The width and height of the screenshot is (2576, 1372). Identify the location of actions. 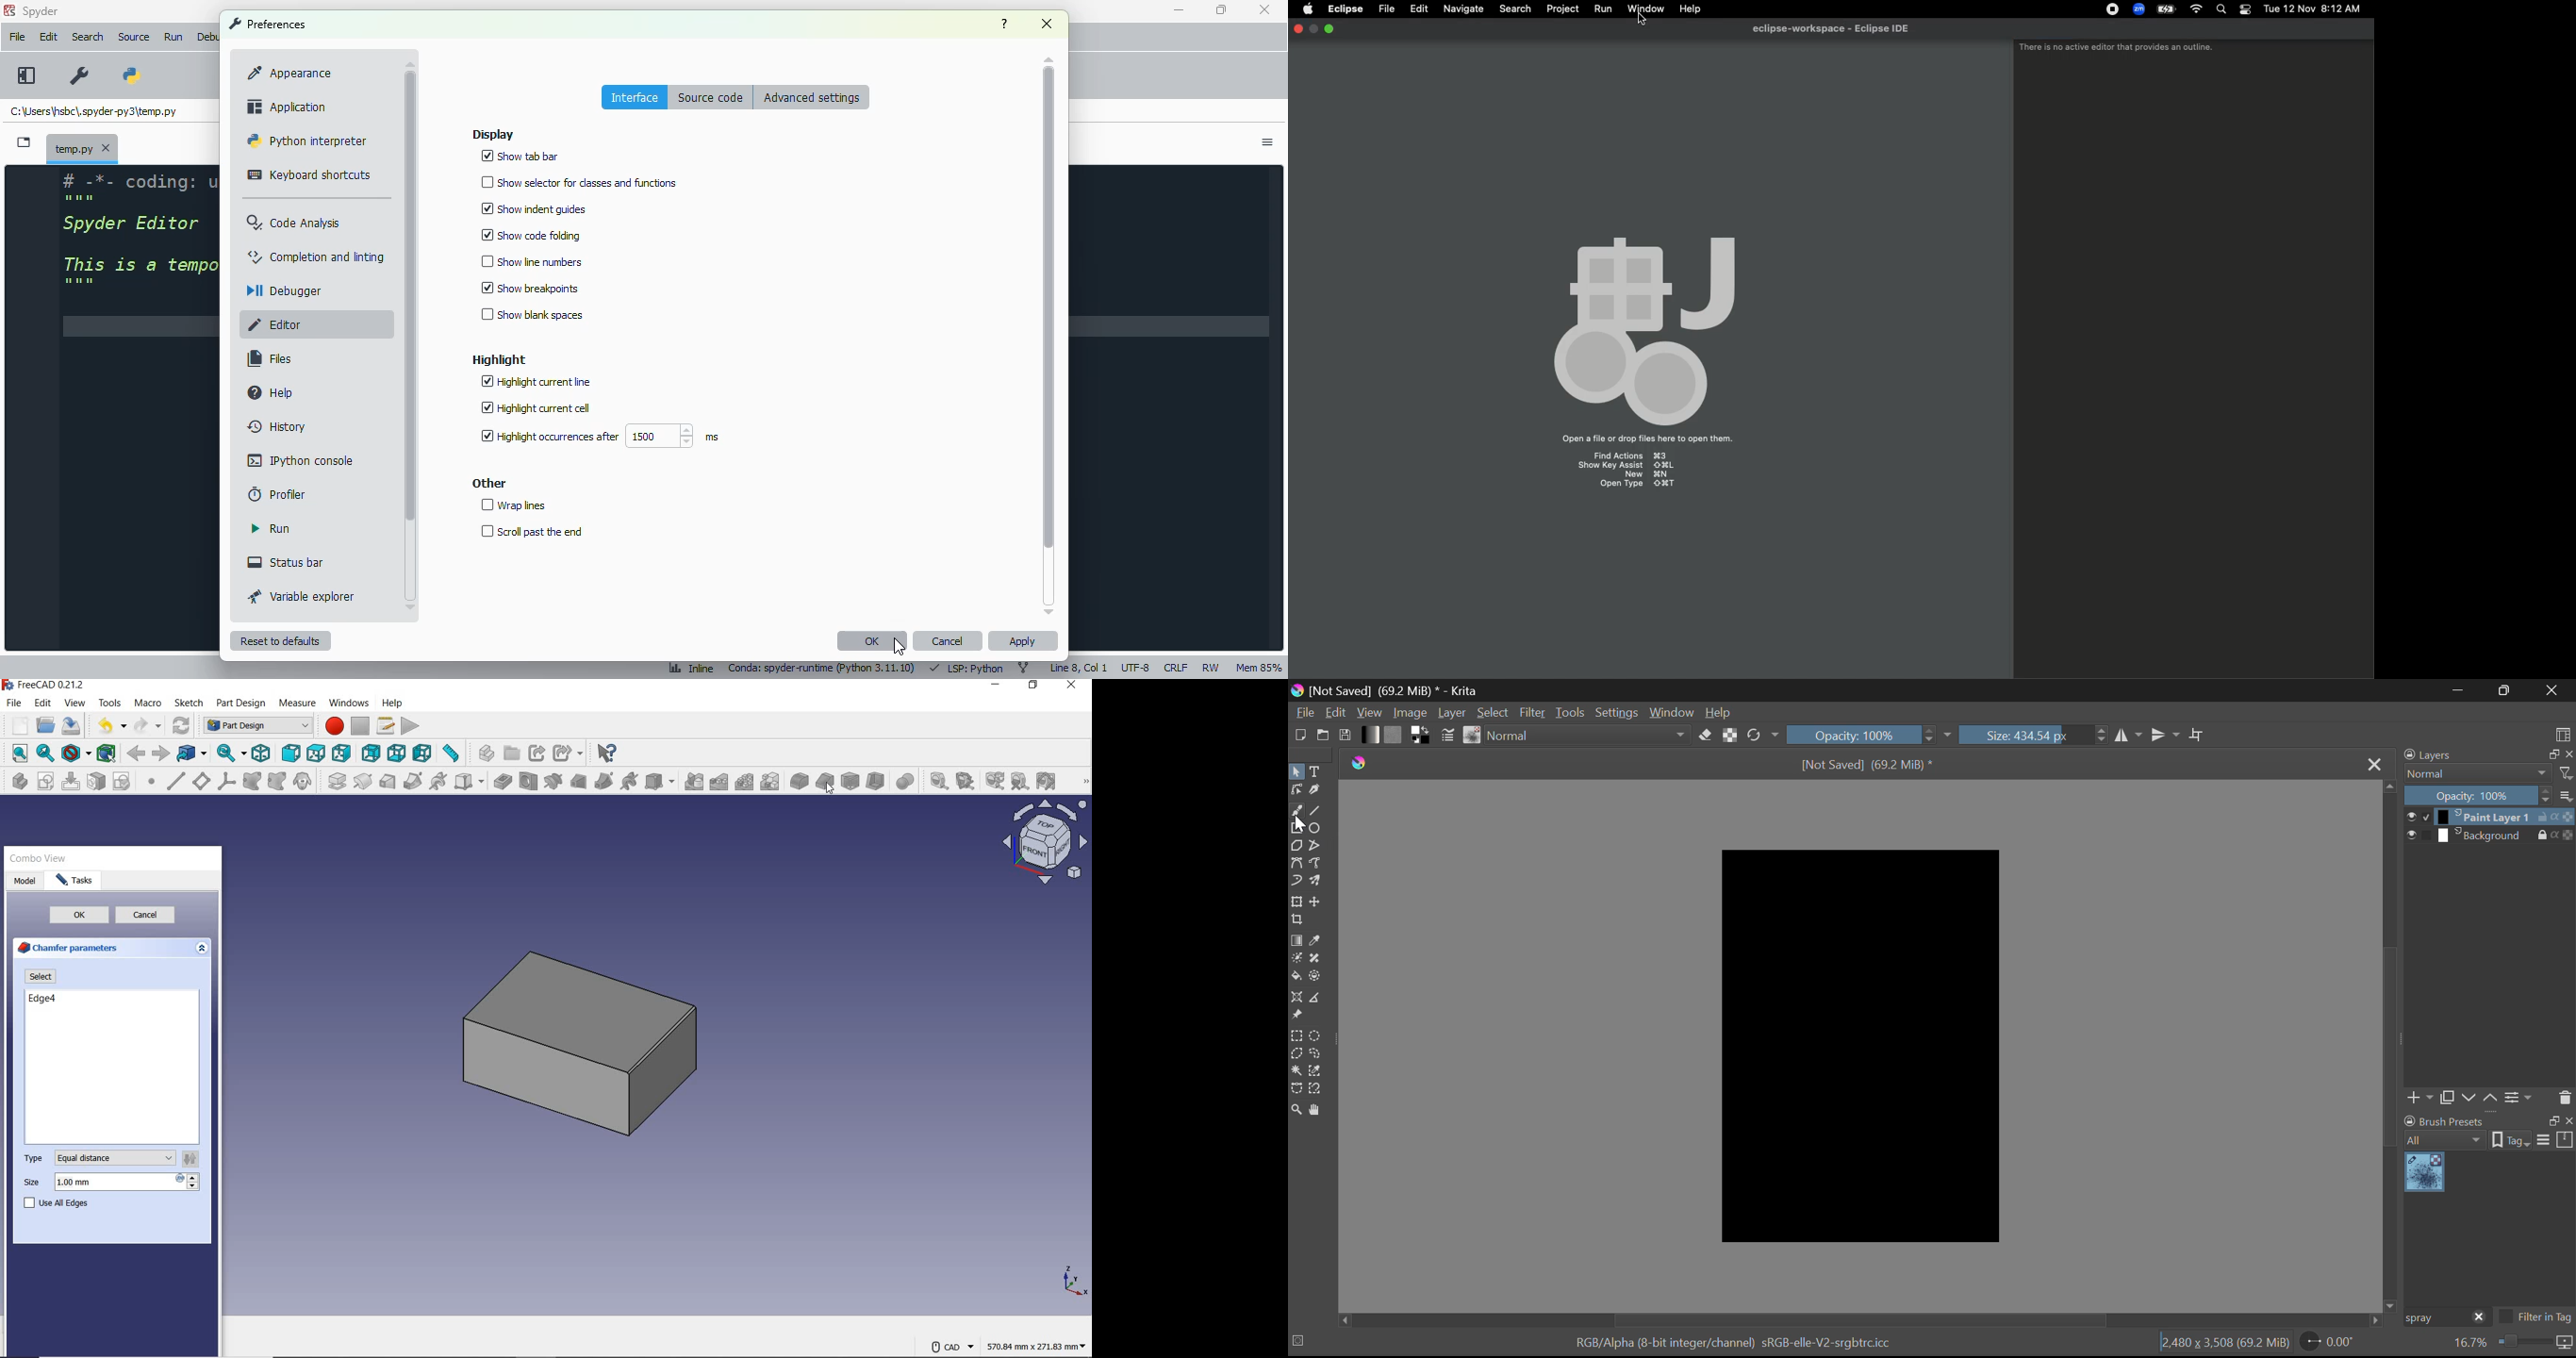
(2556, 817).